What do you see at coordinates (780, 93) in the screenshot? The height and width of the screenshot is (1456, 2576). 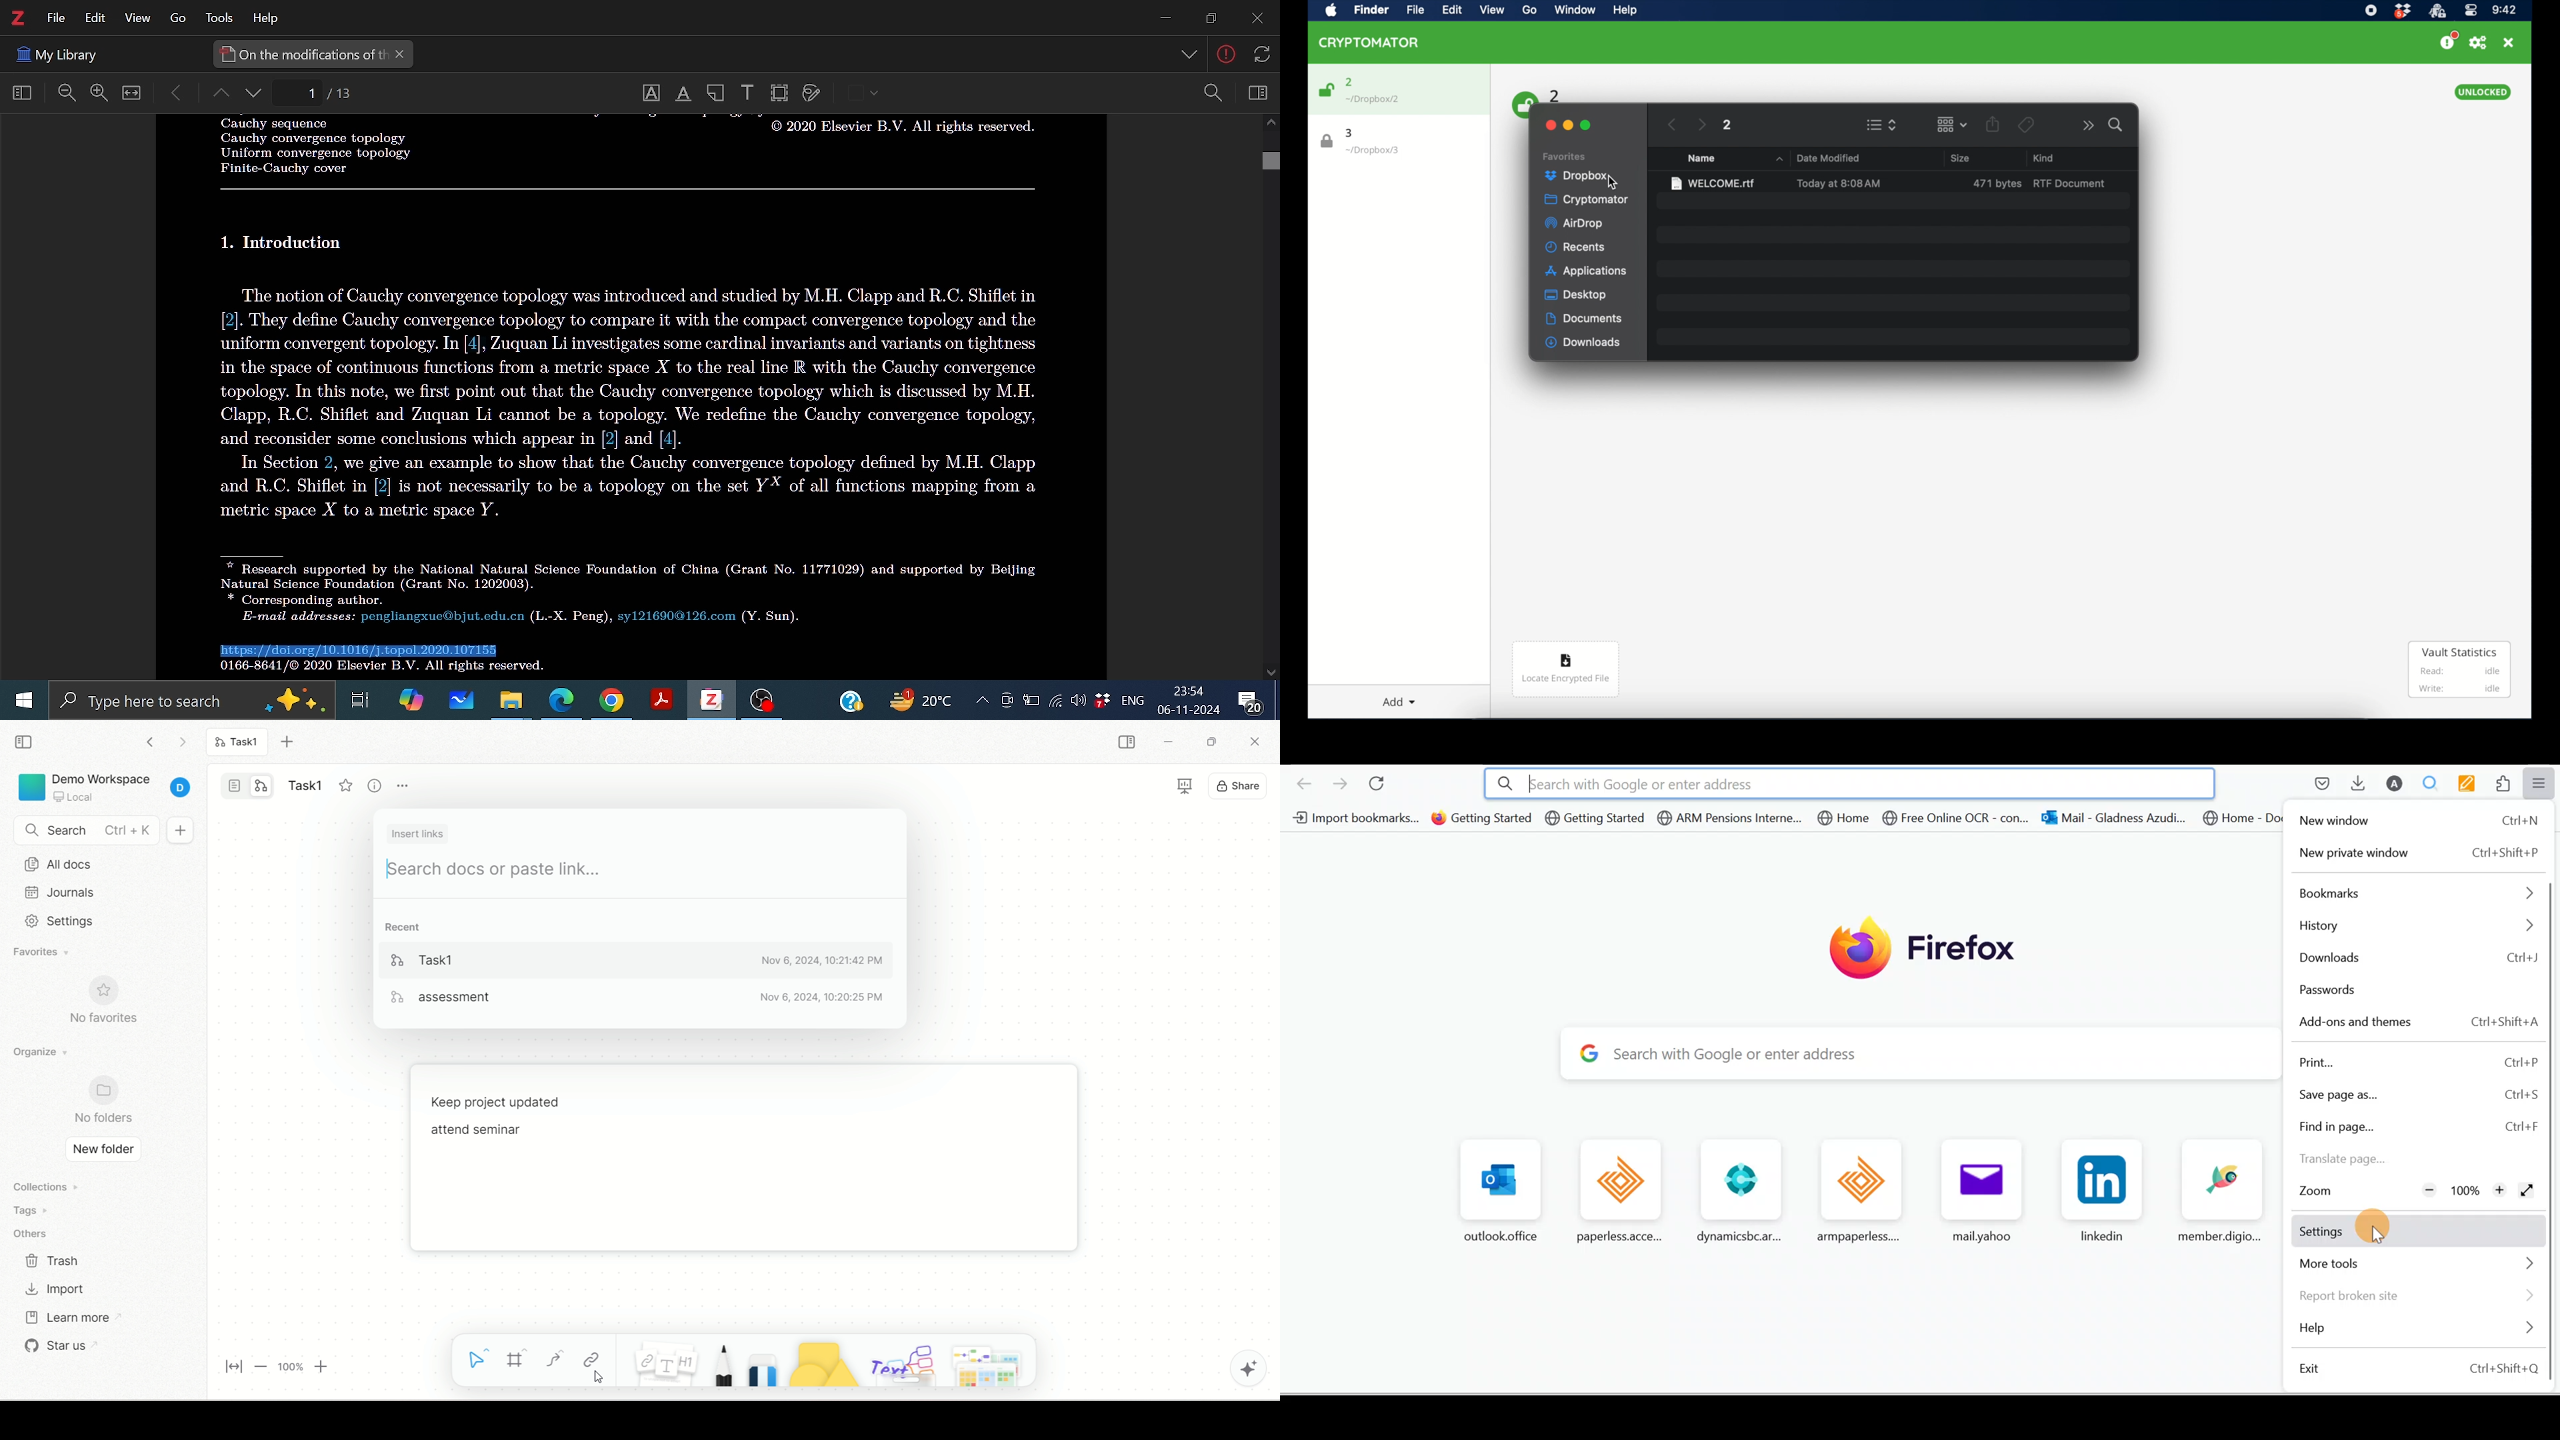 I see `Crop` at bounding box center [780, 93].